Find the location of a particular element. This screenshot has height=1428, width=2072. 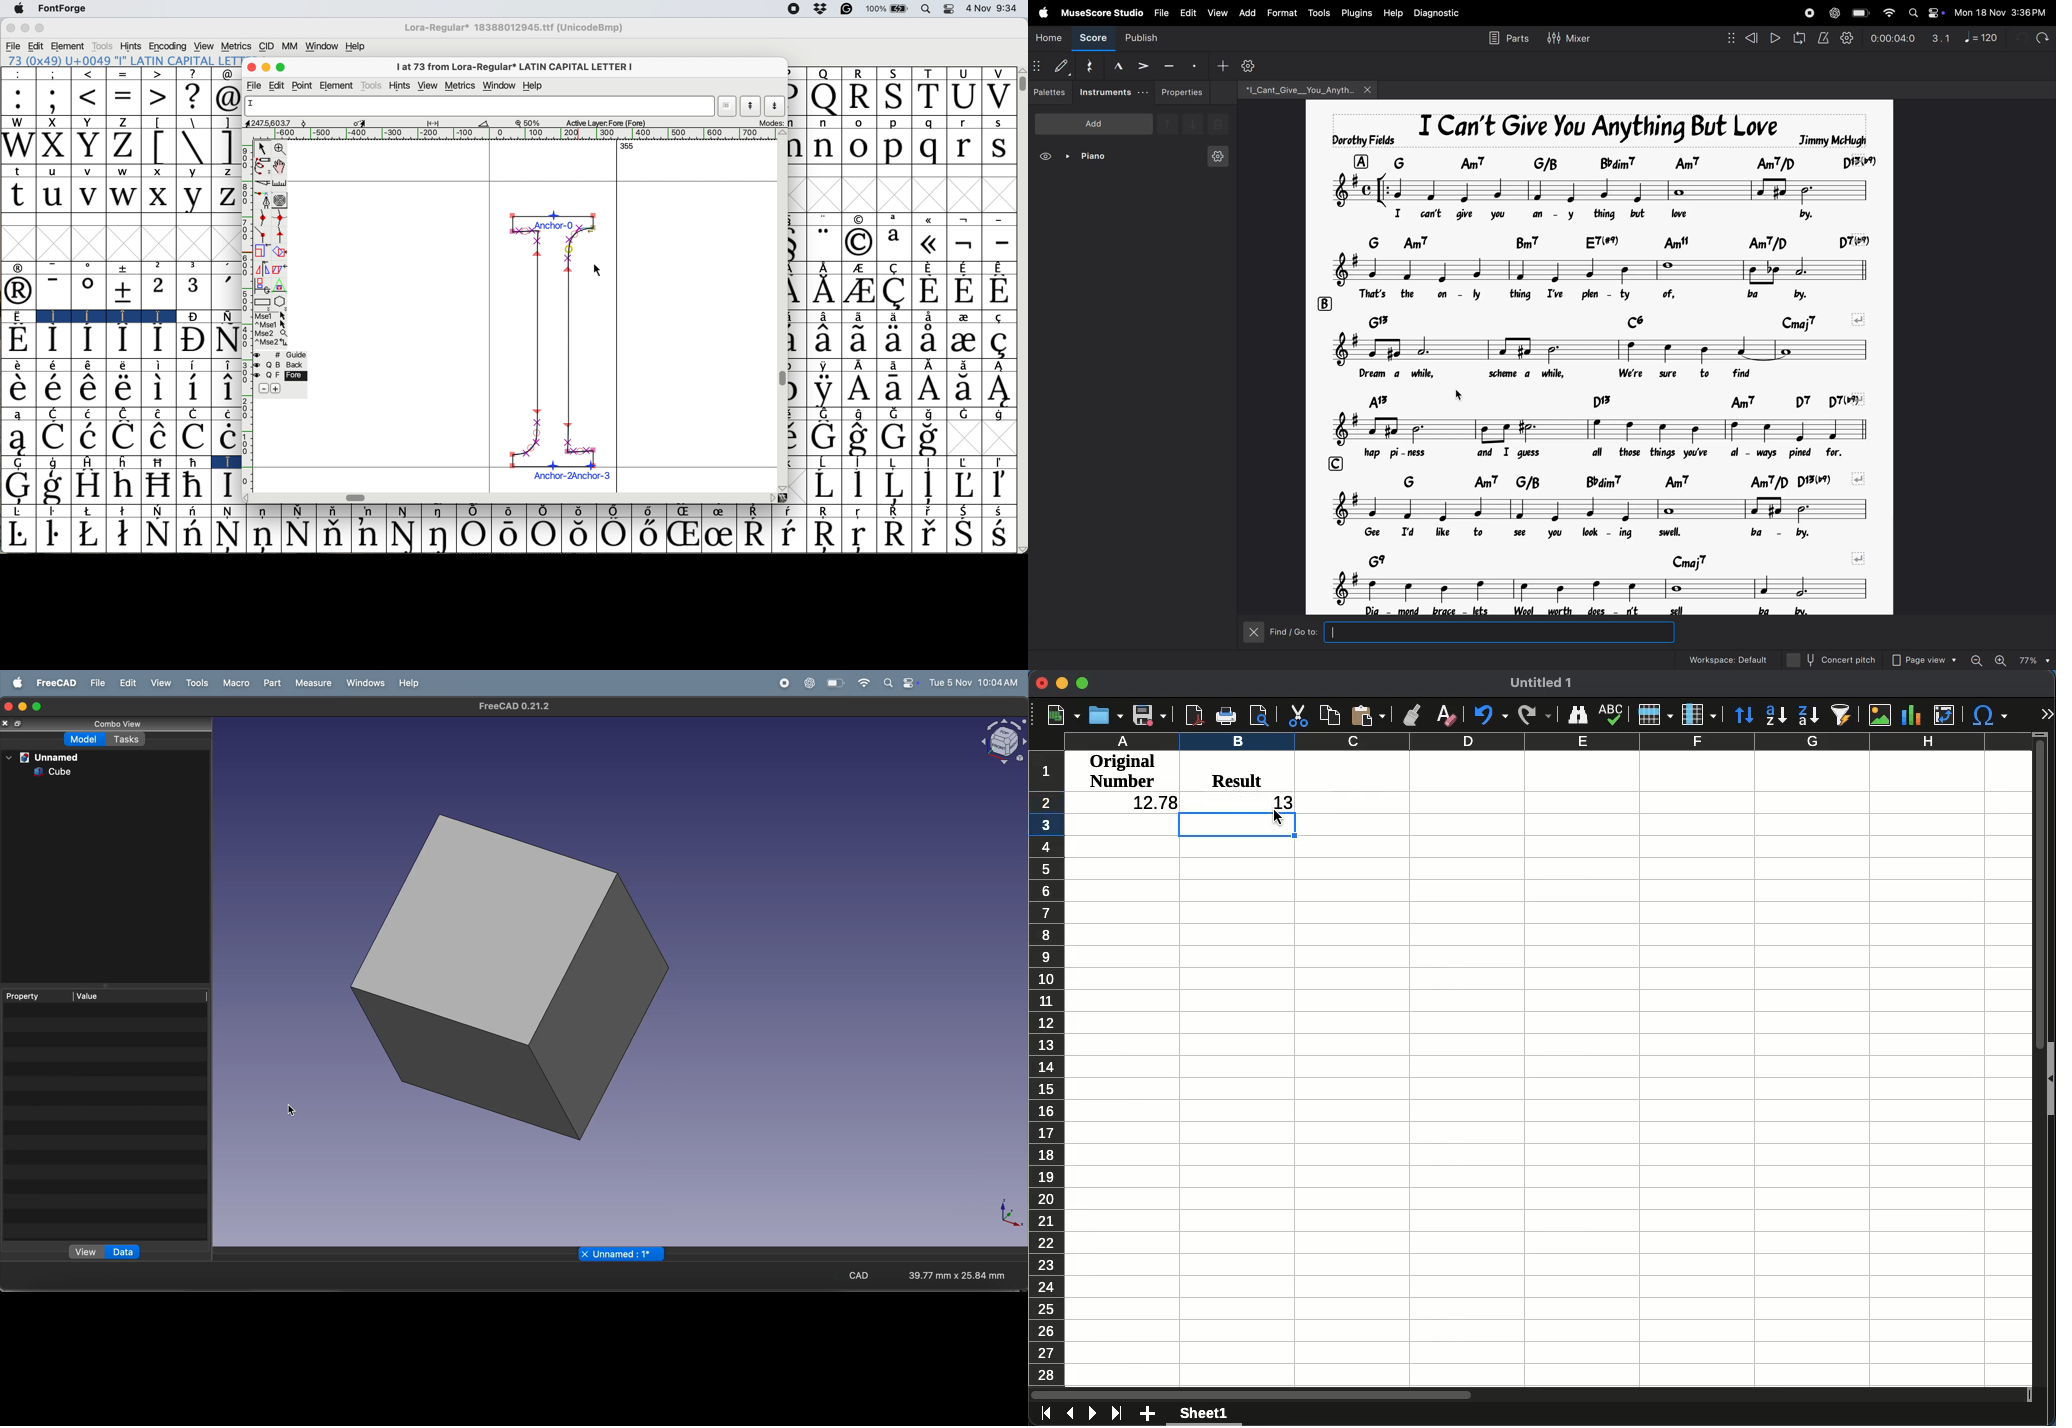

tenuto is located at coordinates (1169, 65).